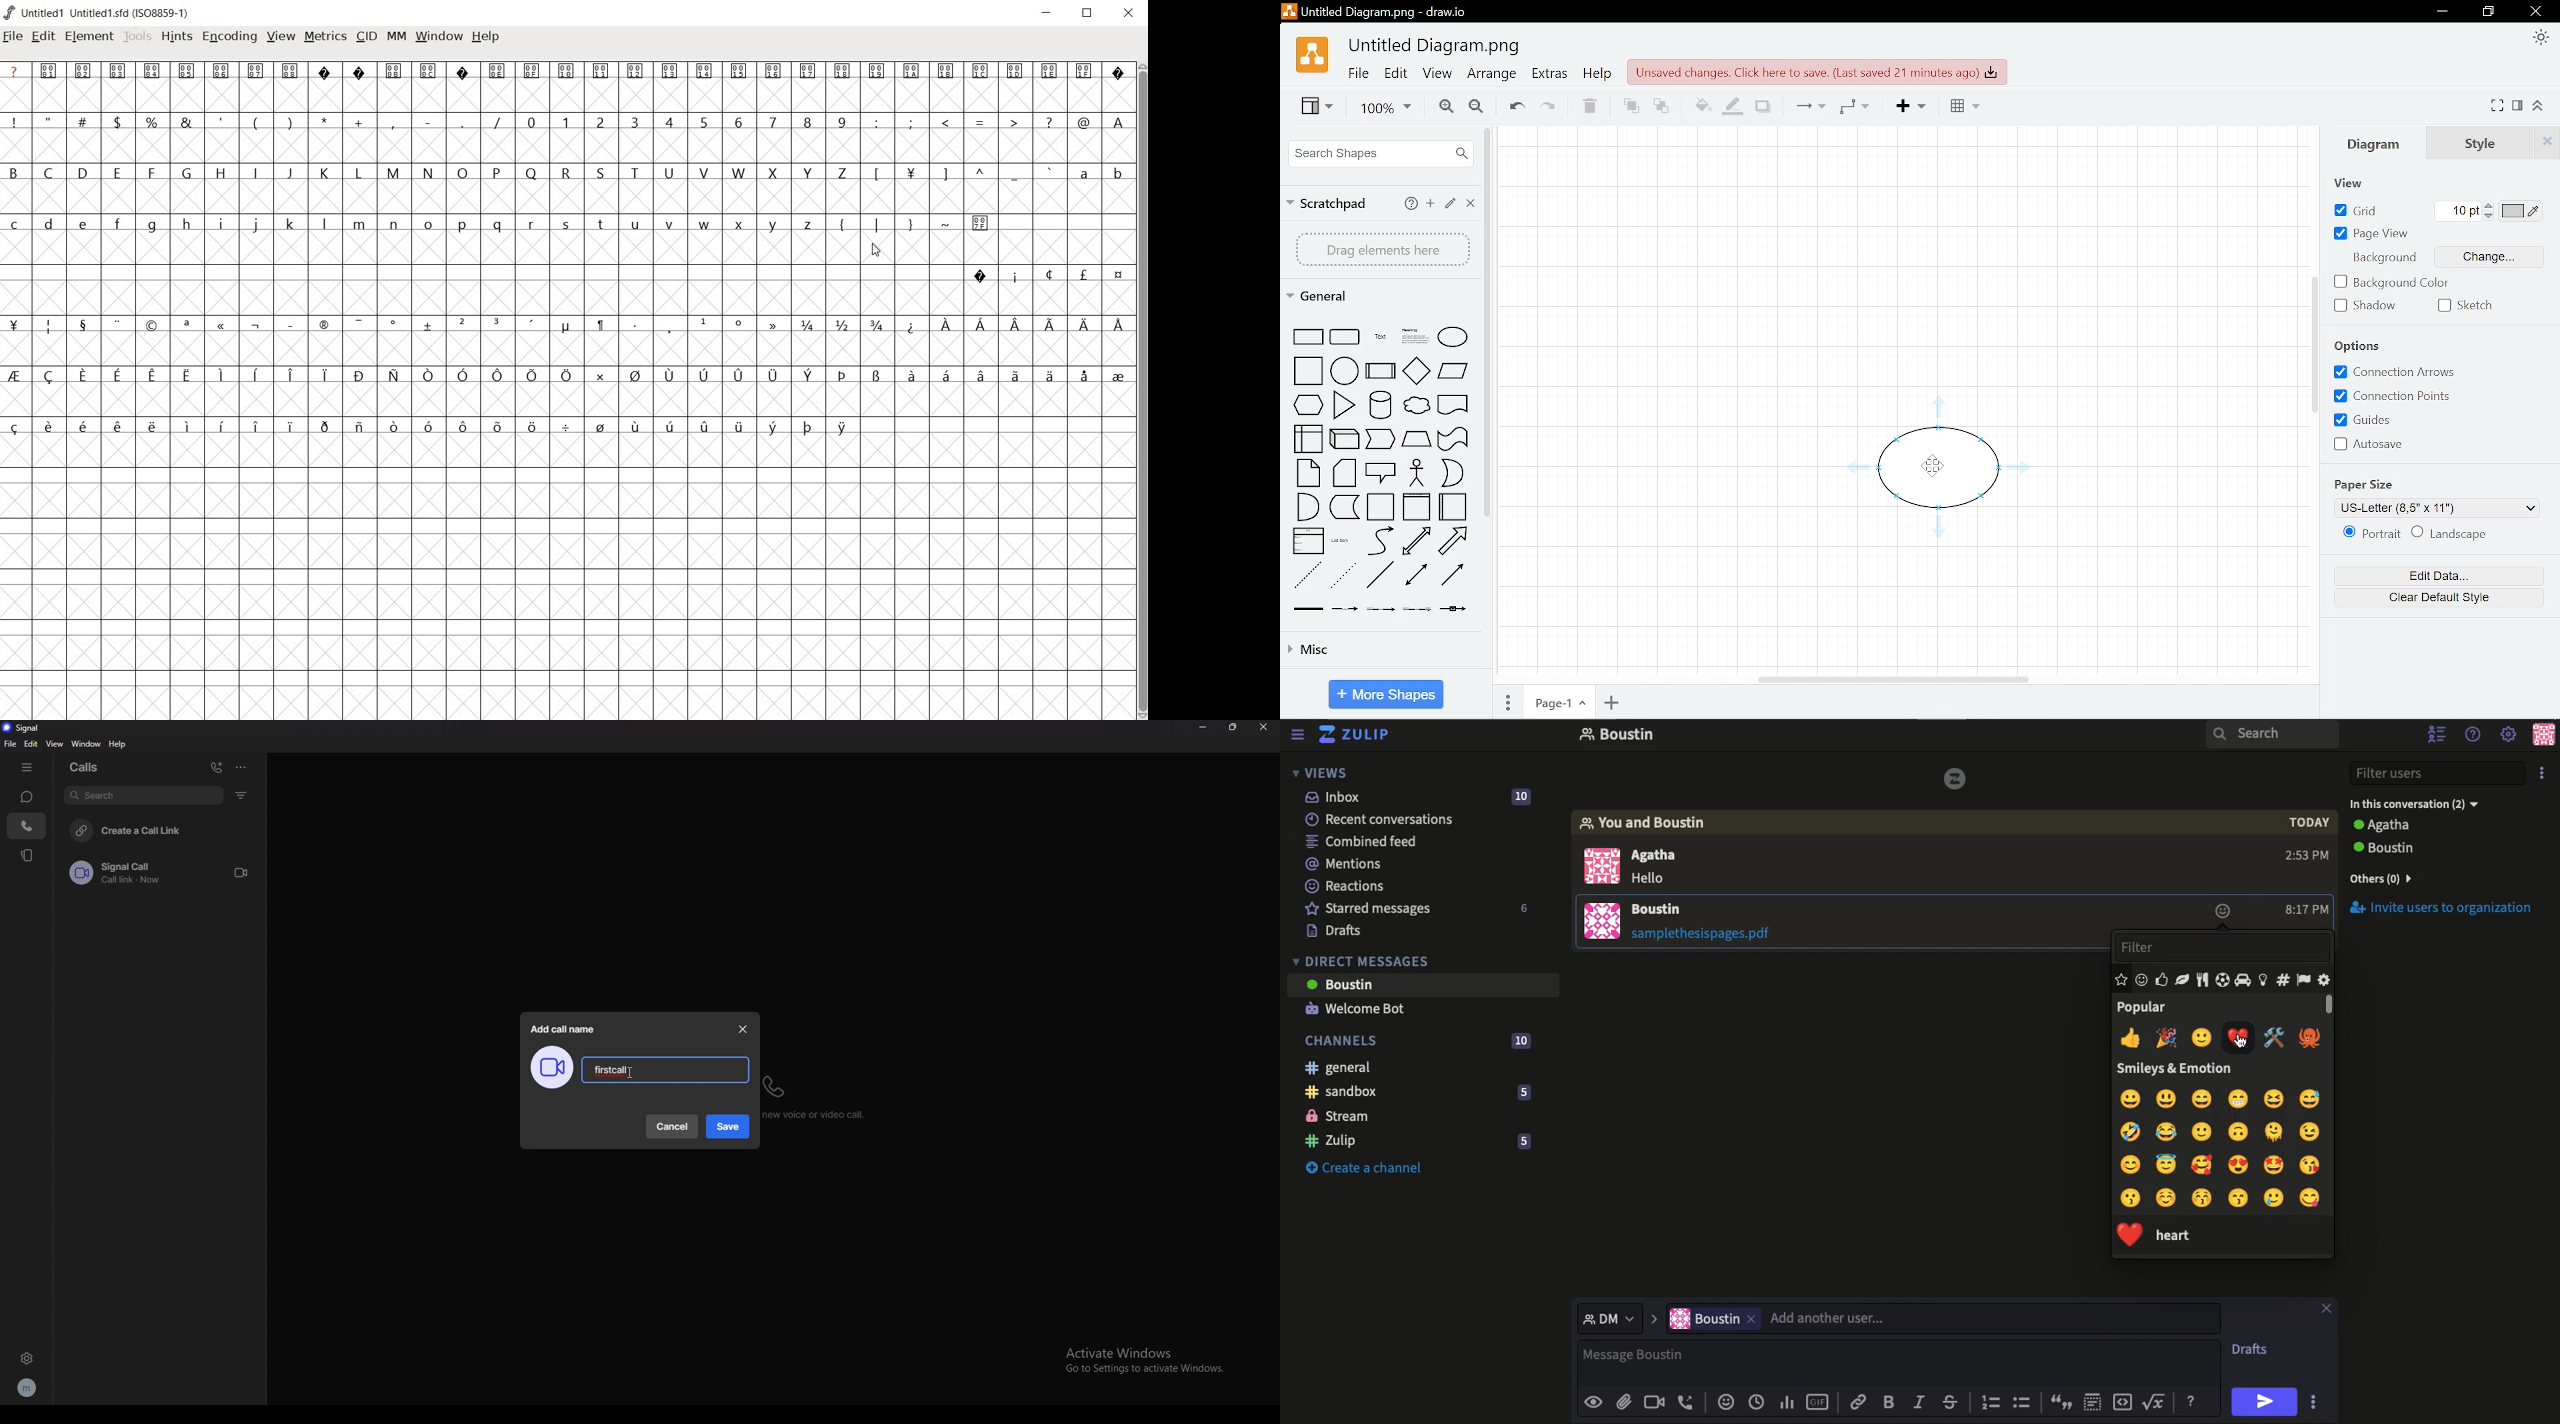 The height and width of the screenshot is (1428, 2576). Describe the element at coordinates (502, 224) in the screenshot. I see `letters and symbols` at that location.